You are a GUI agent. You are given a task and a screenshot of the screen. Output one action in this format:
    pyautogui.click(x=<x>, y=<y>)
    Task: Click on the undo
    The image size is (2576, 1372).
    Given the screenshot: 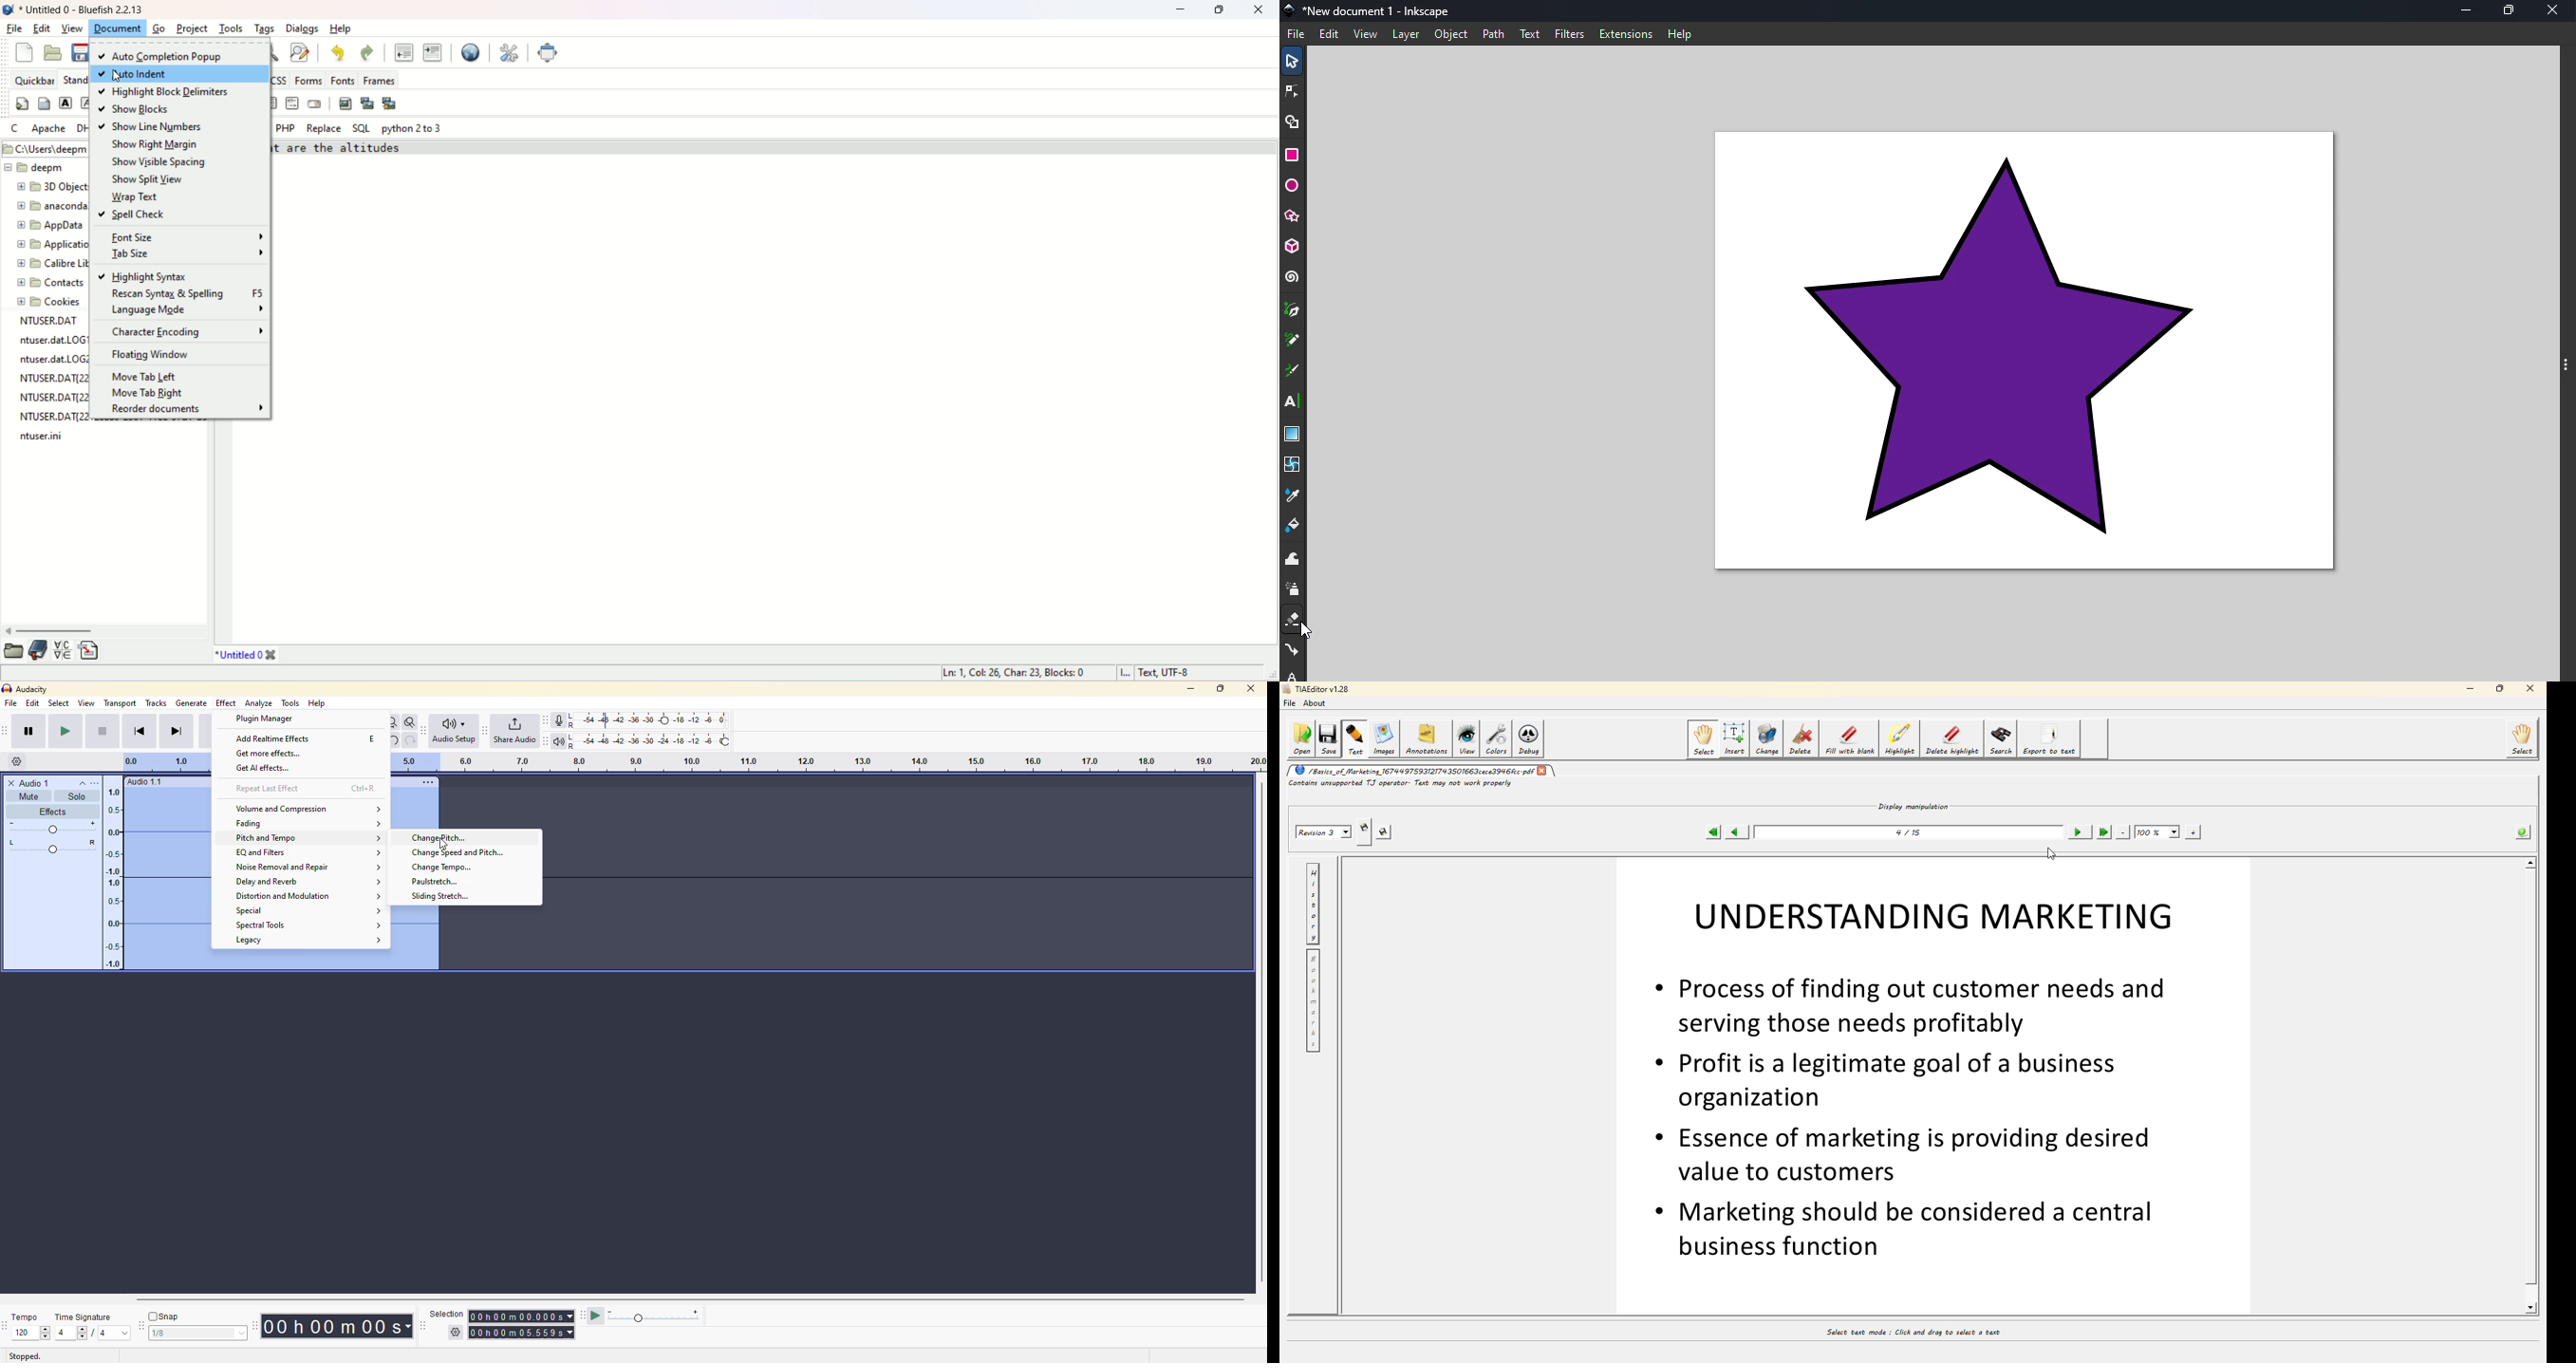 What is the action you would take?
    pyautogui.click(x=392, y=740)
    